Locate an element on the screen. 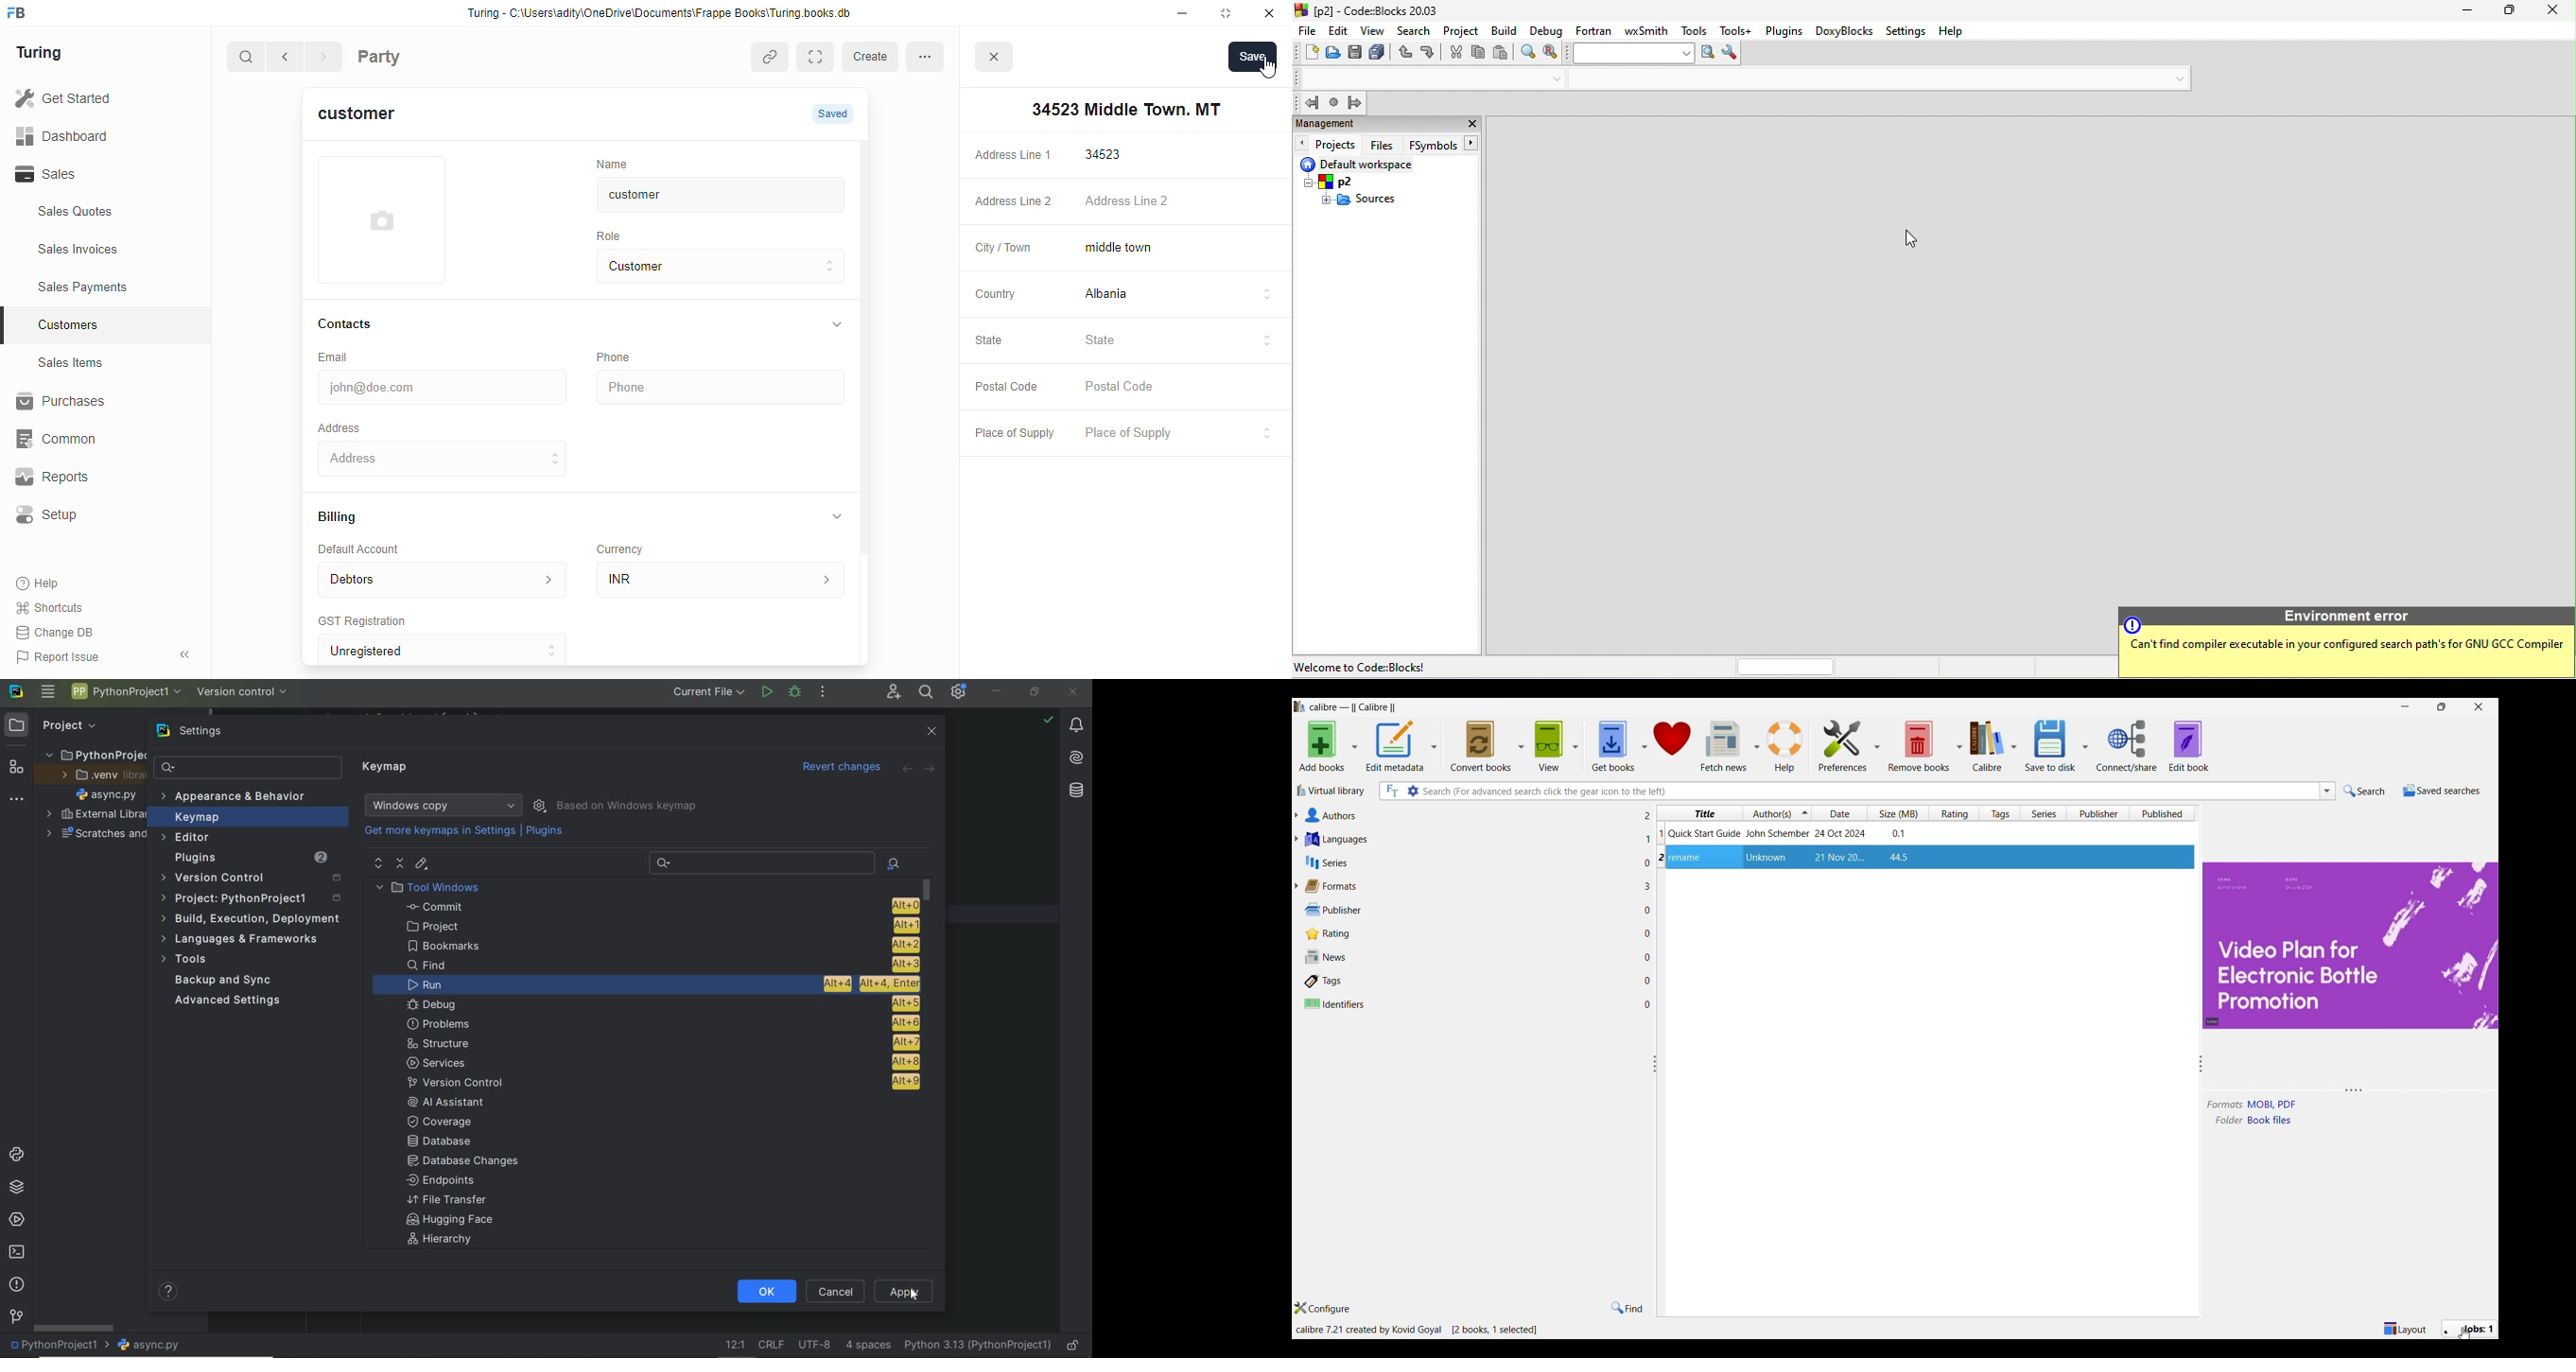 The image size is (2576, 1372). Default Account is located at coordinates (374, 548).